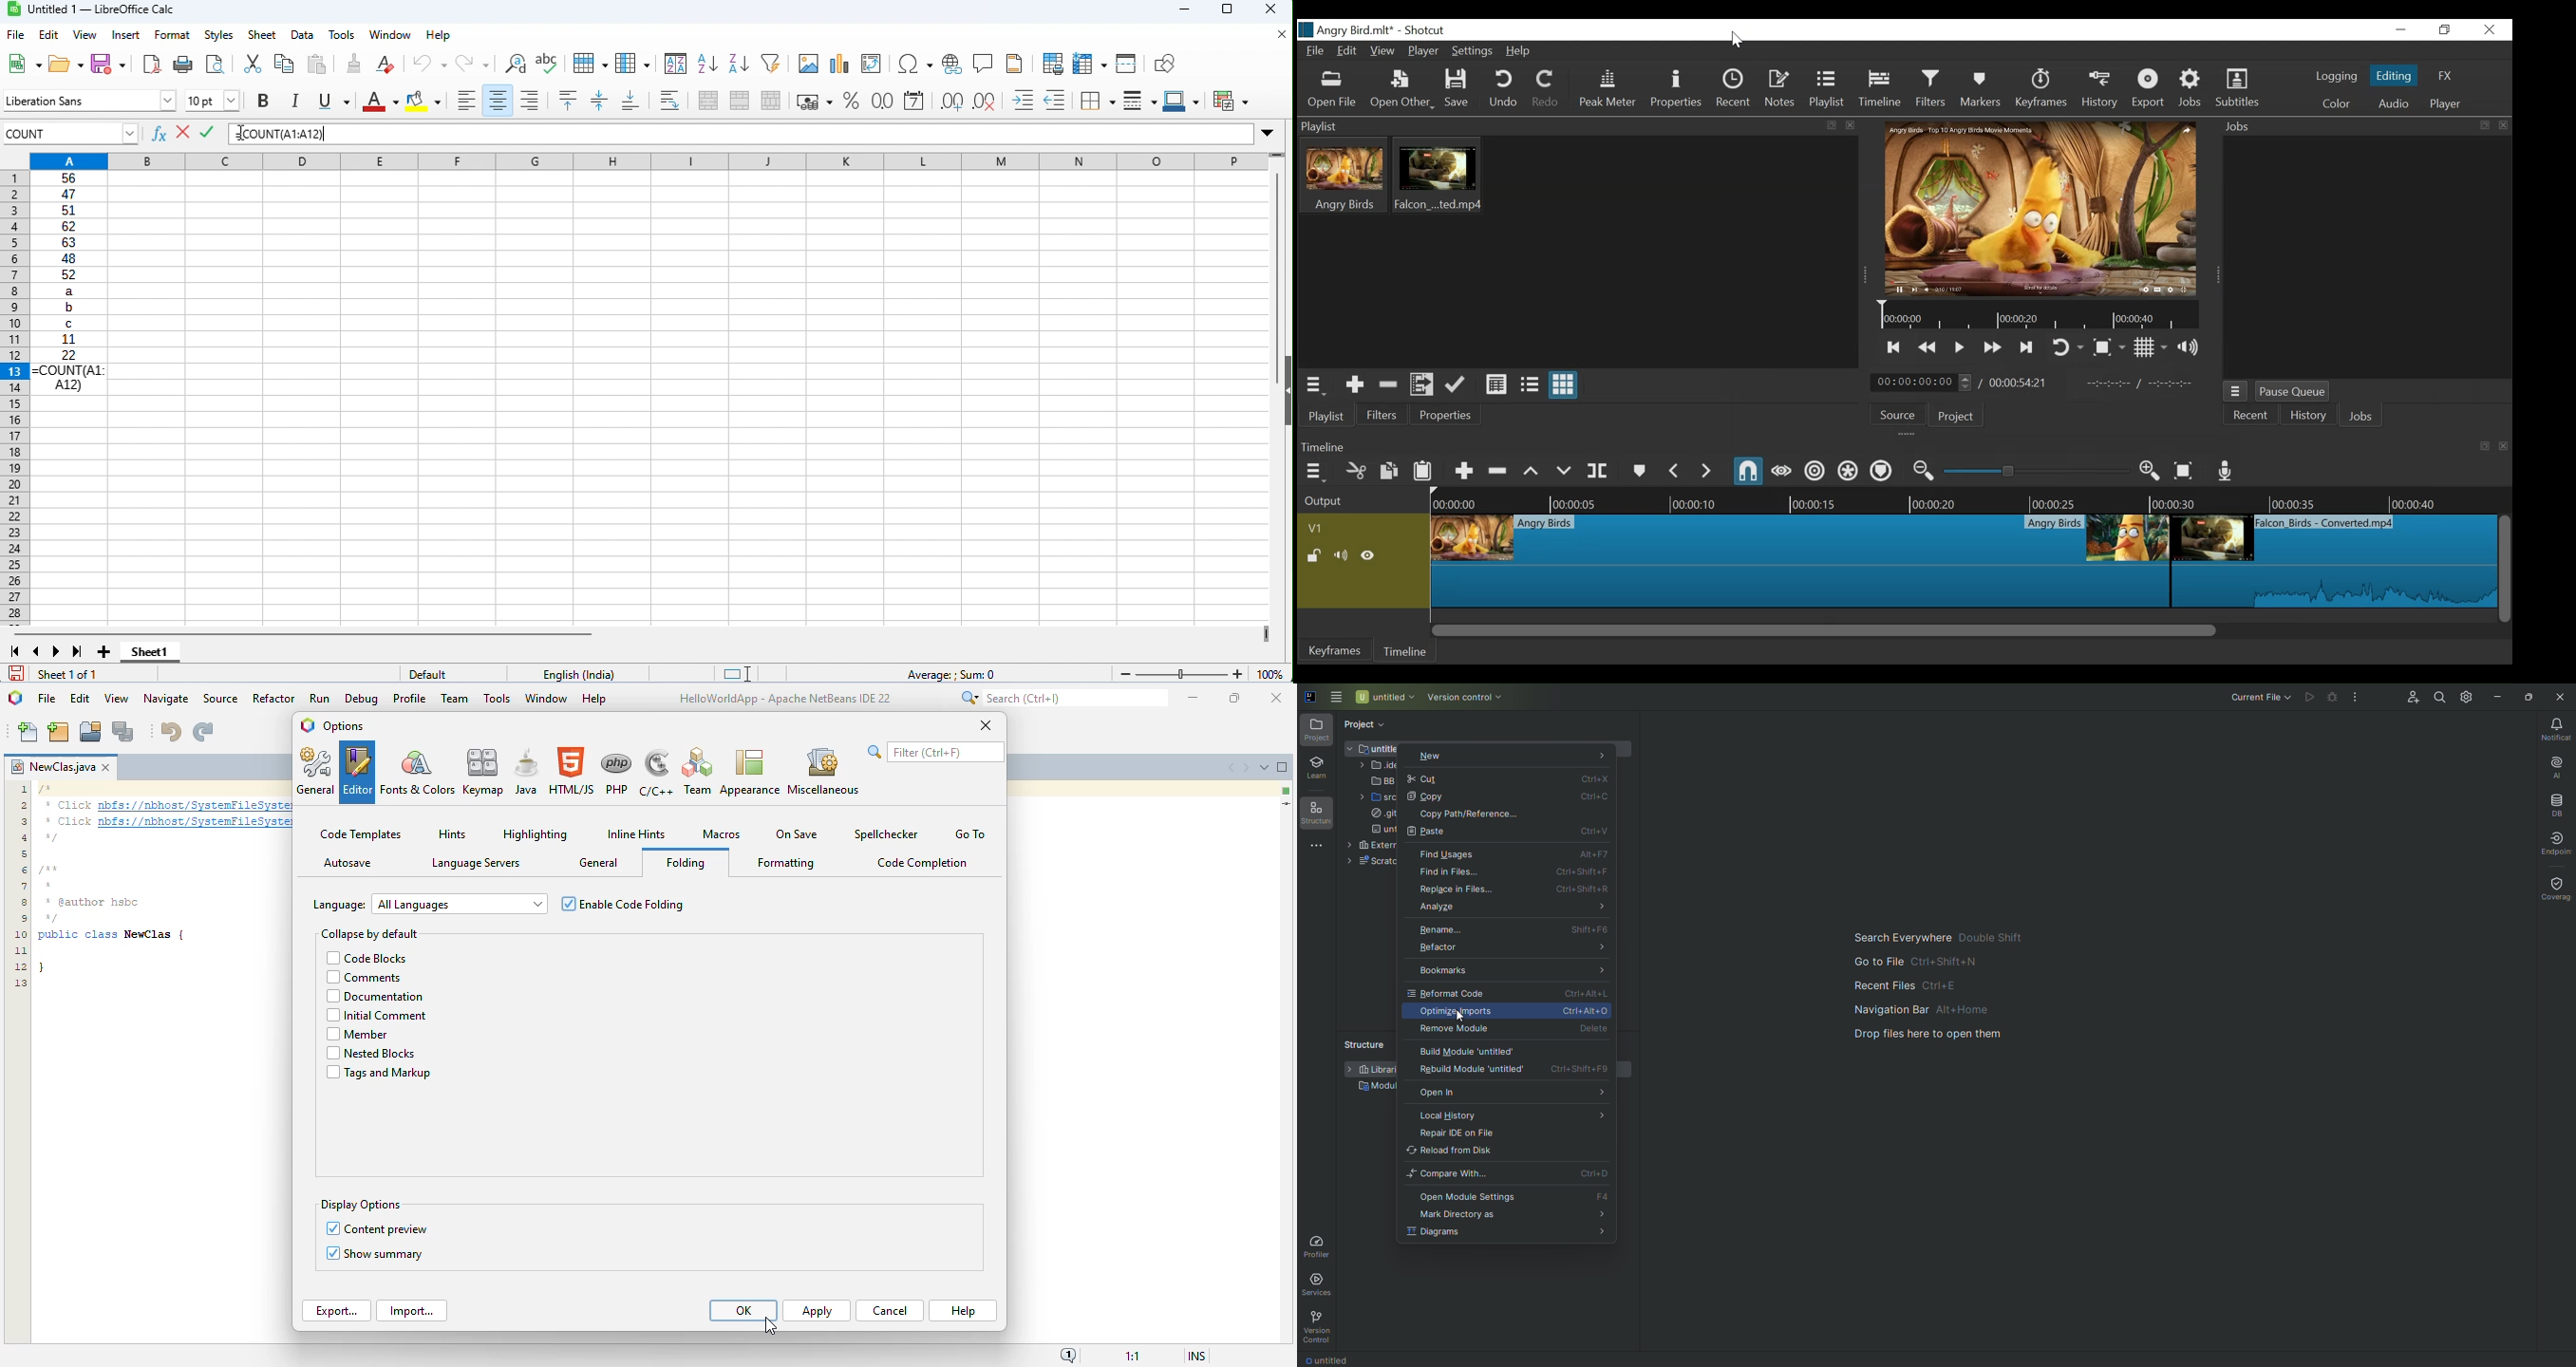  I want to click on =COUNT(AL:AL2), so click(69, 380).